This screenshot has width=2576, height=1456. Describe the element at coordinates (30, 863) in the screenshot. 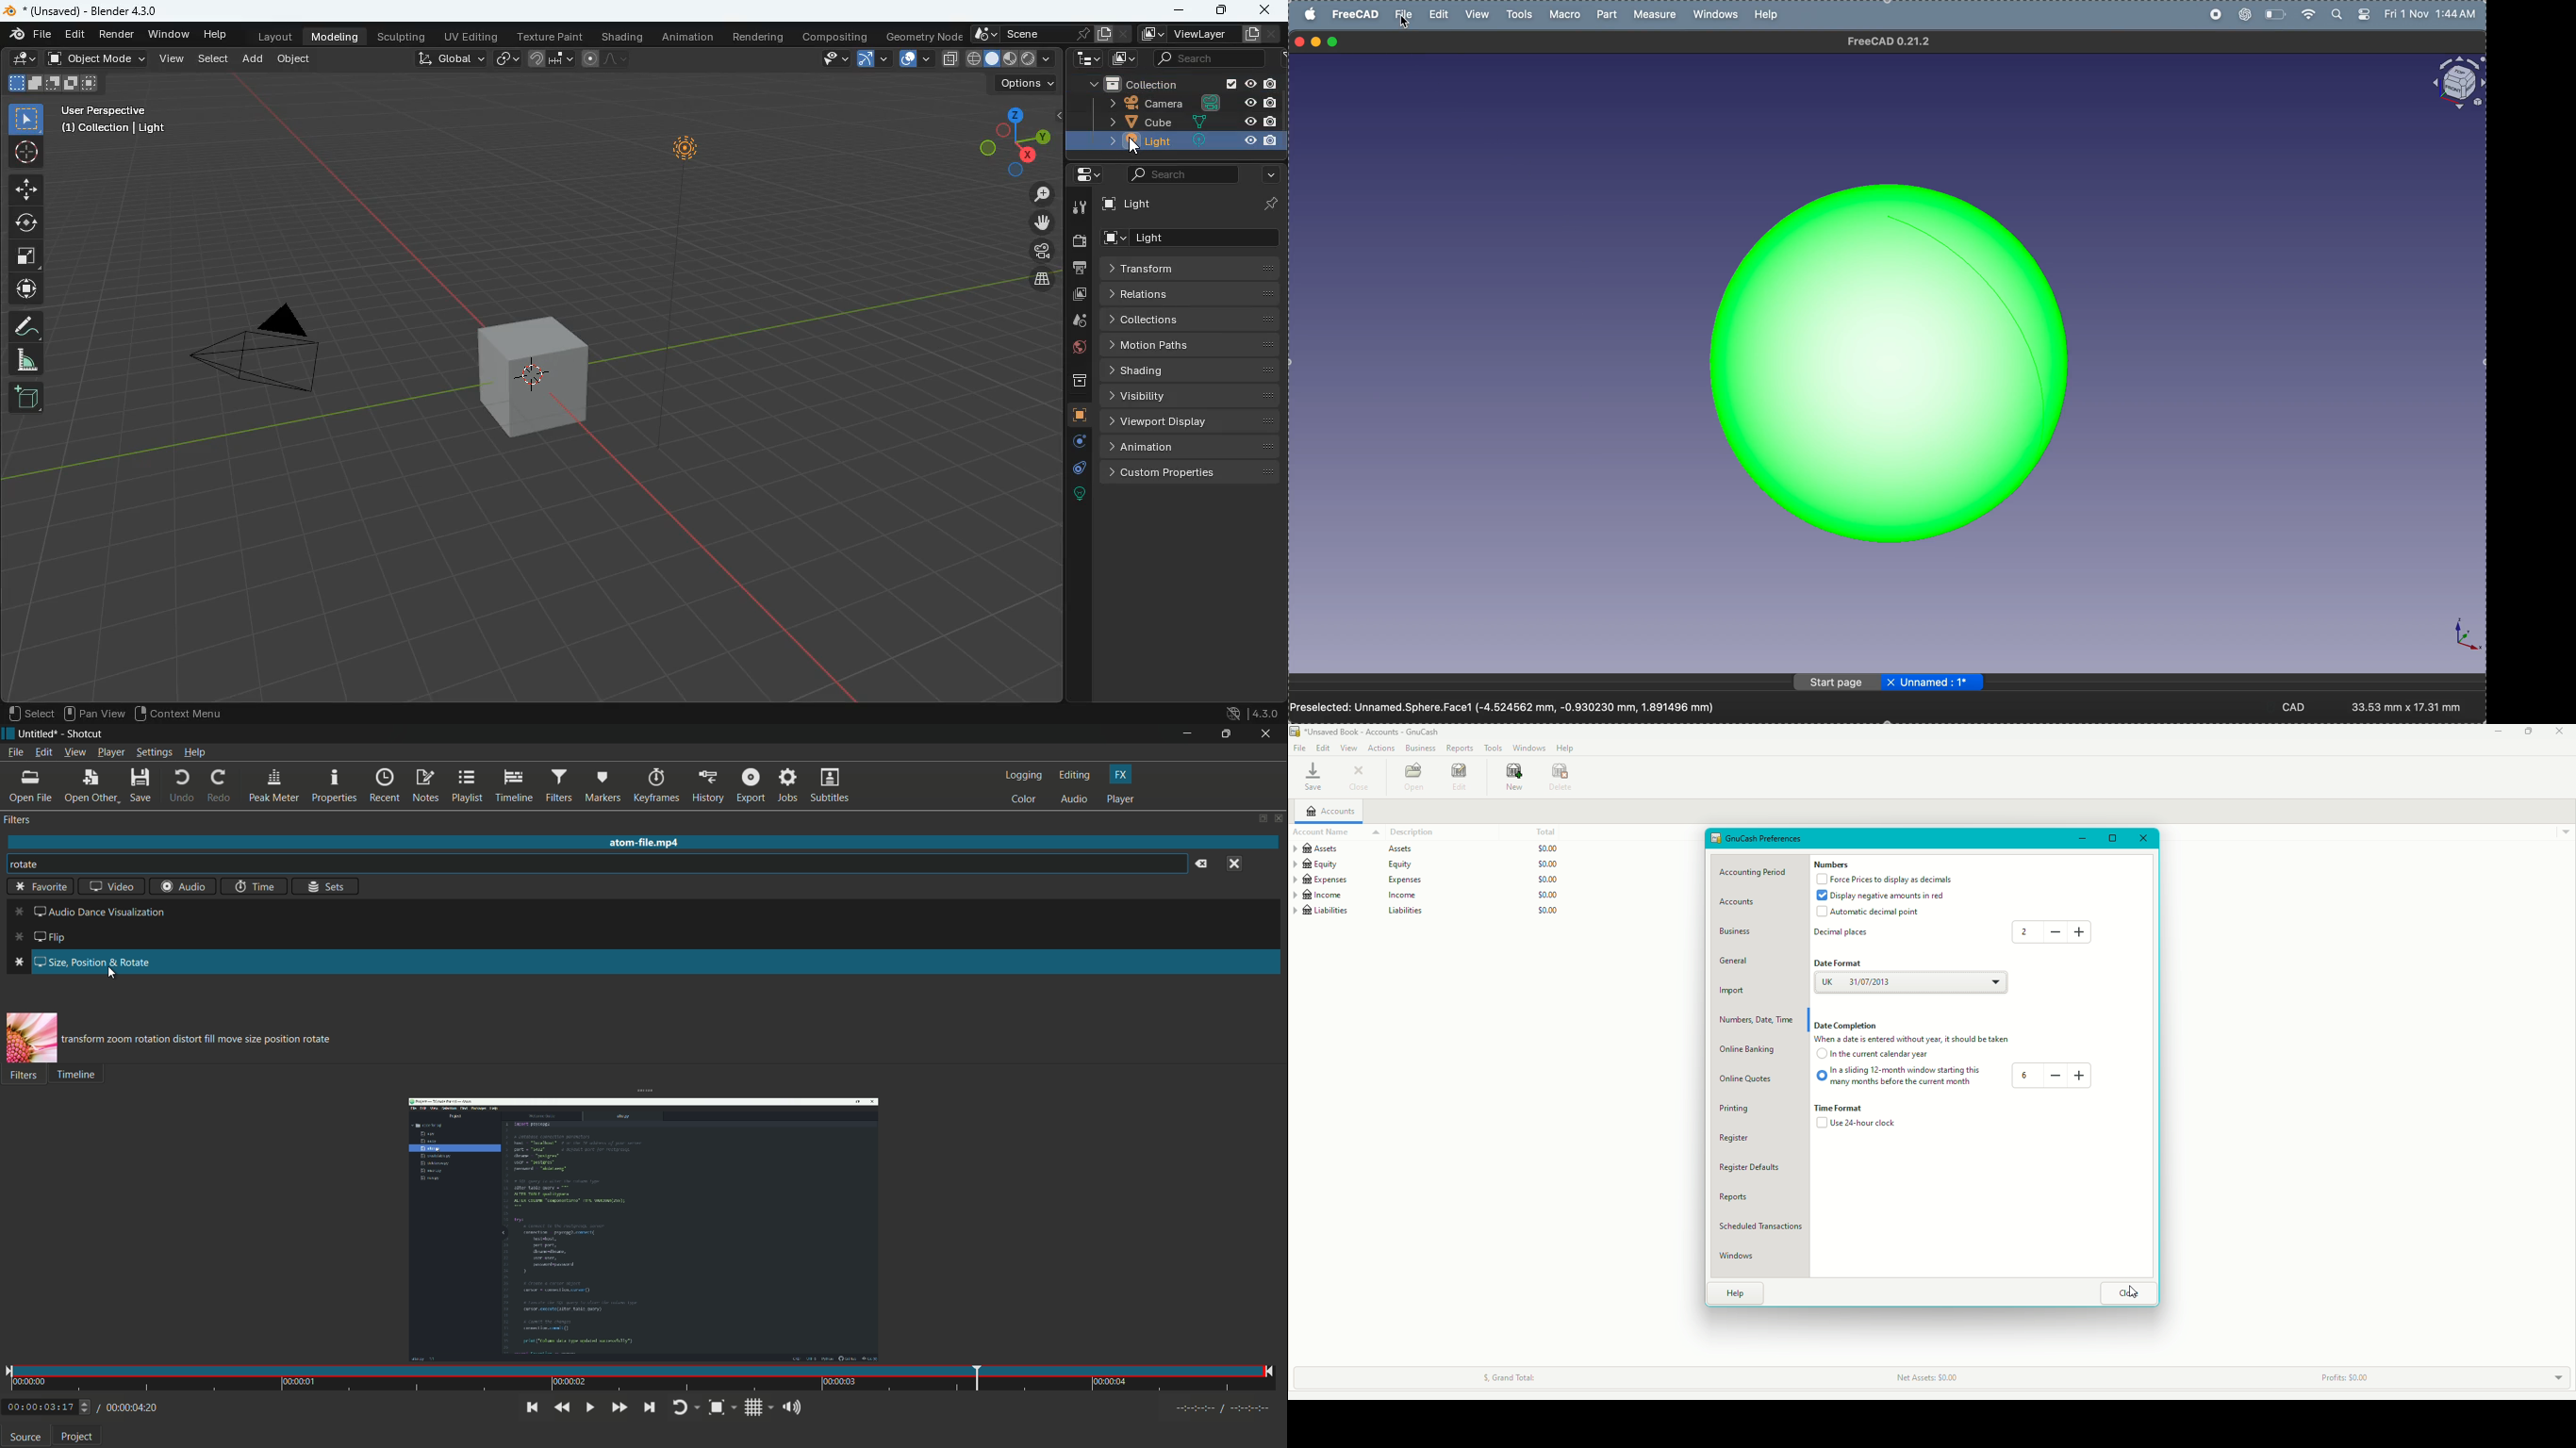

I see `rotate` at that location.